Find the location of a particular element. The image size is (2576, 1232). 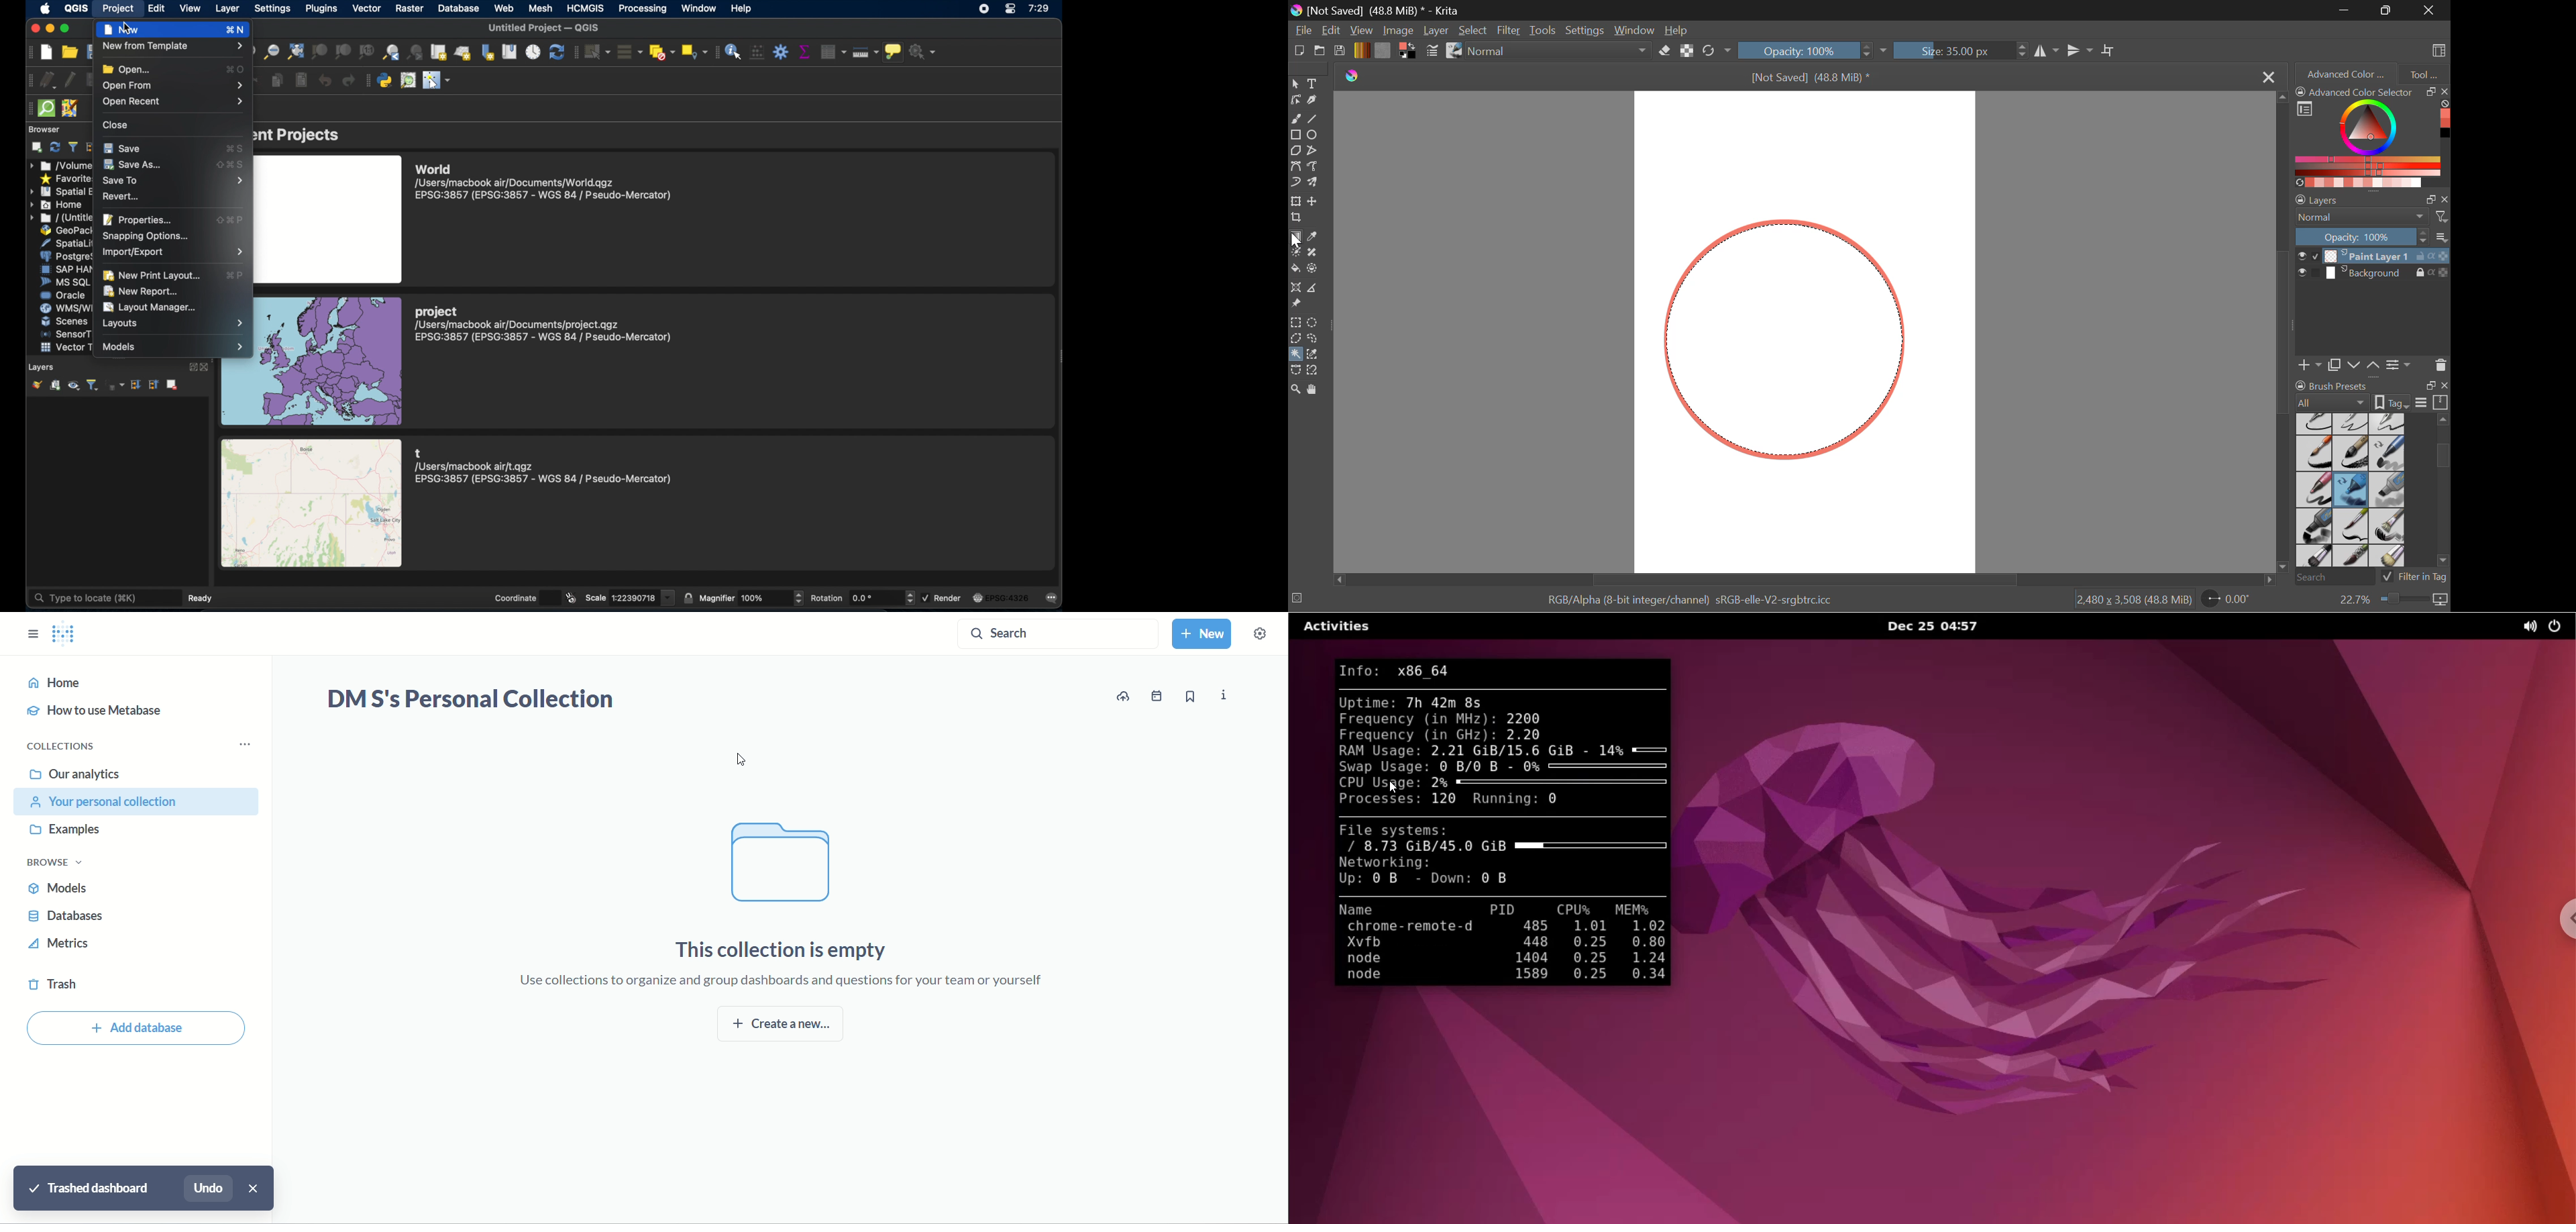

cursor is located at coordinates (747, 760).